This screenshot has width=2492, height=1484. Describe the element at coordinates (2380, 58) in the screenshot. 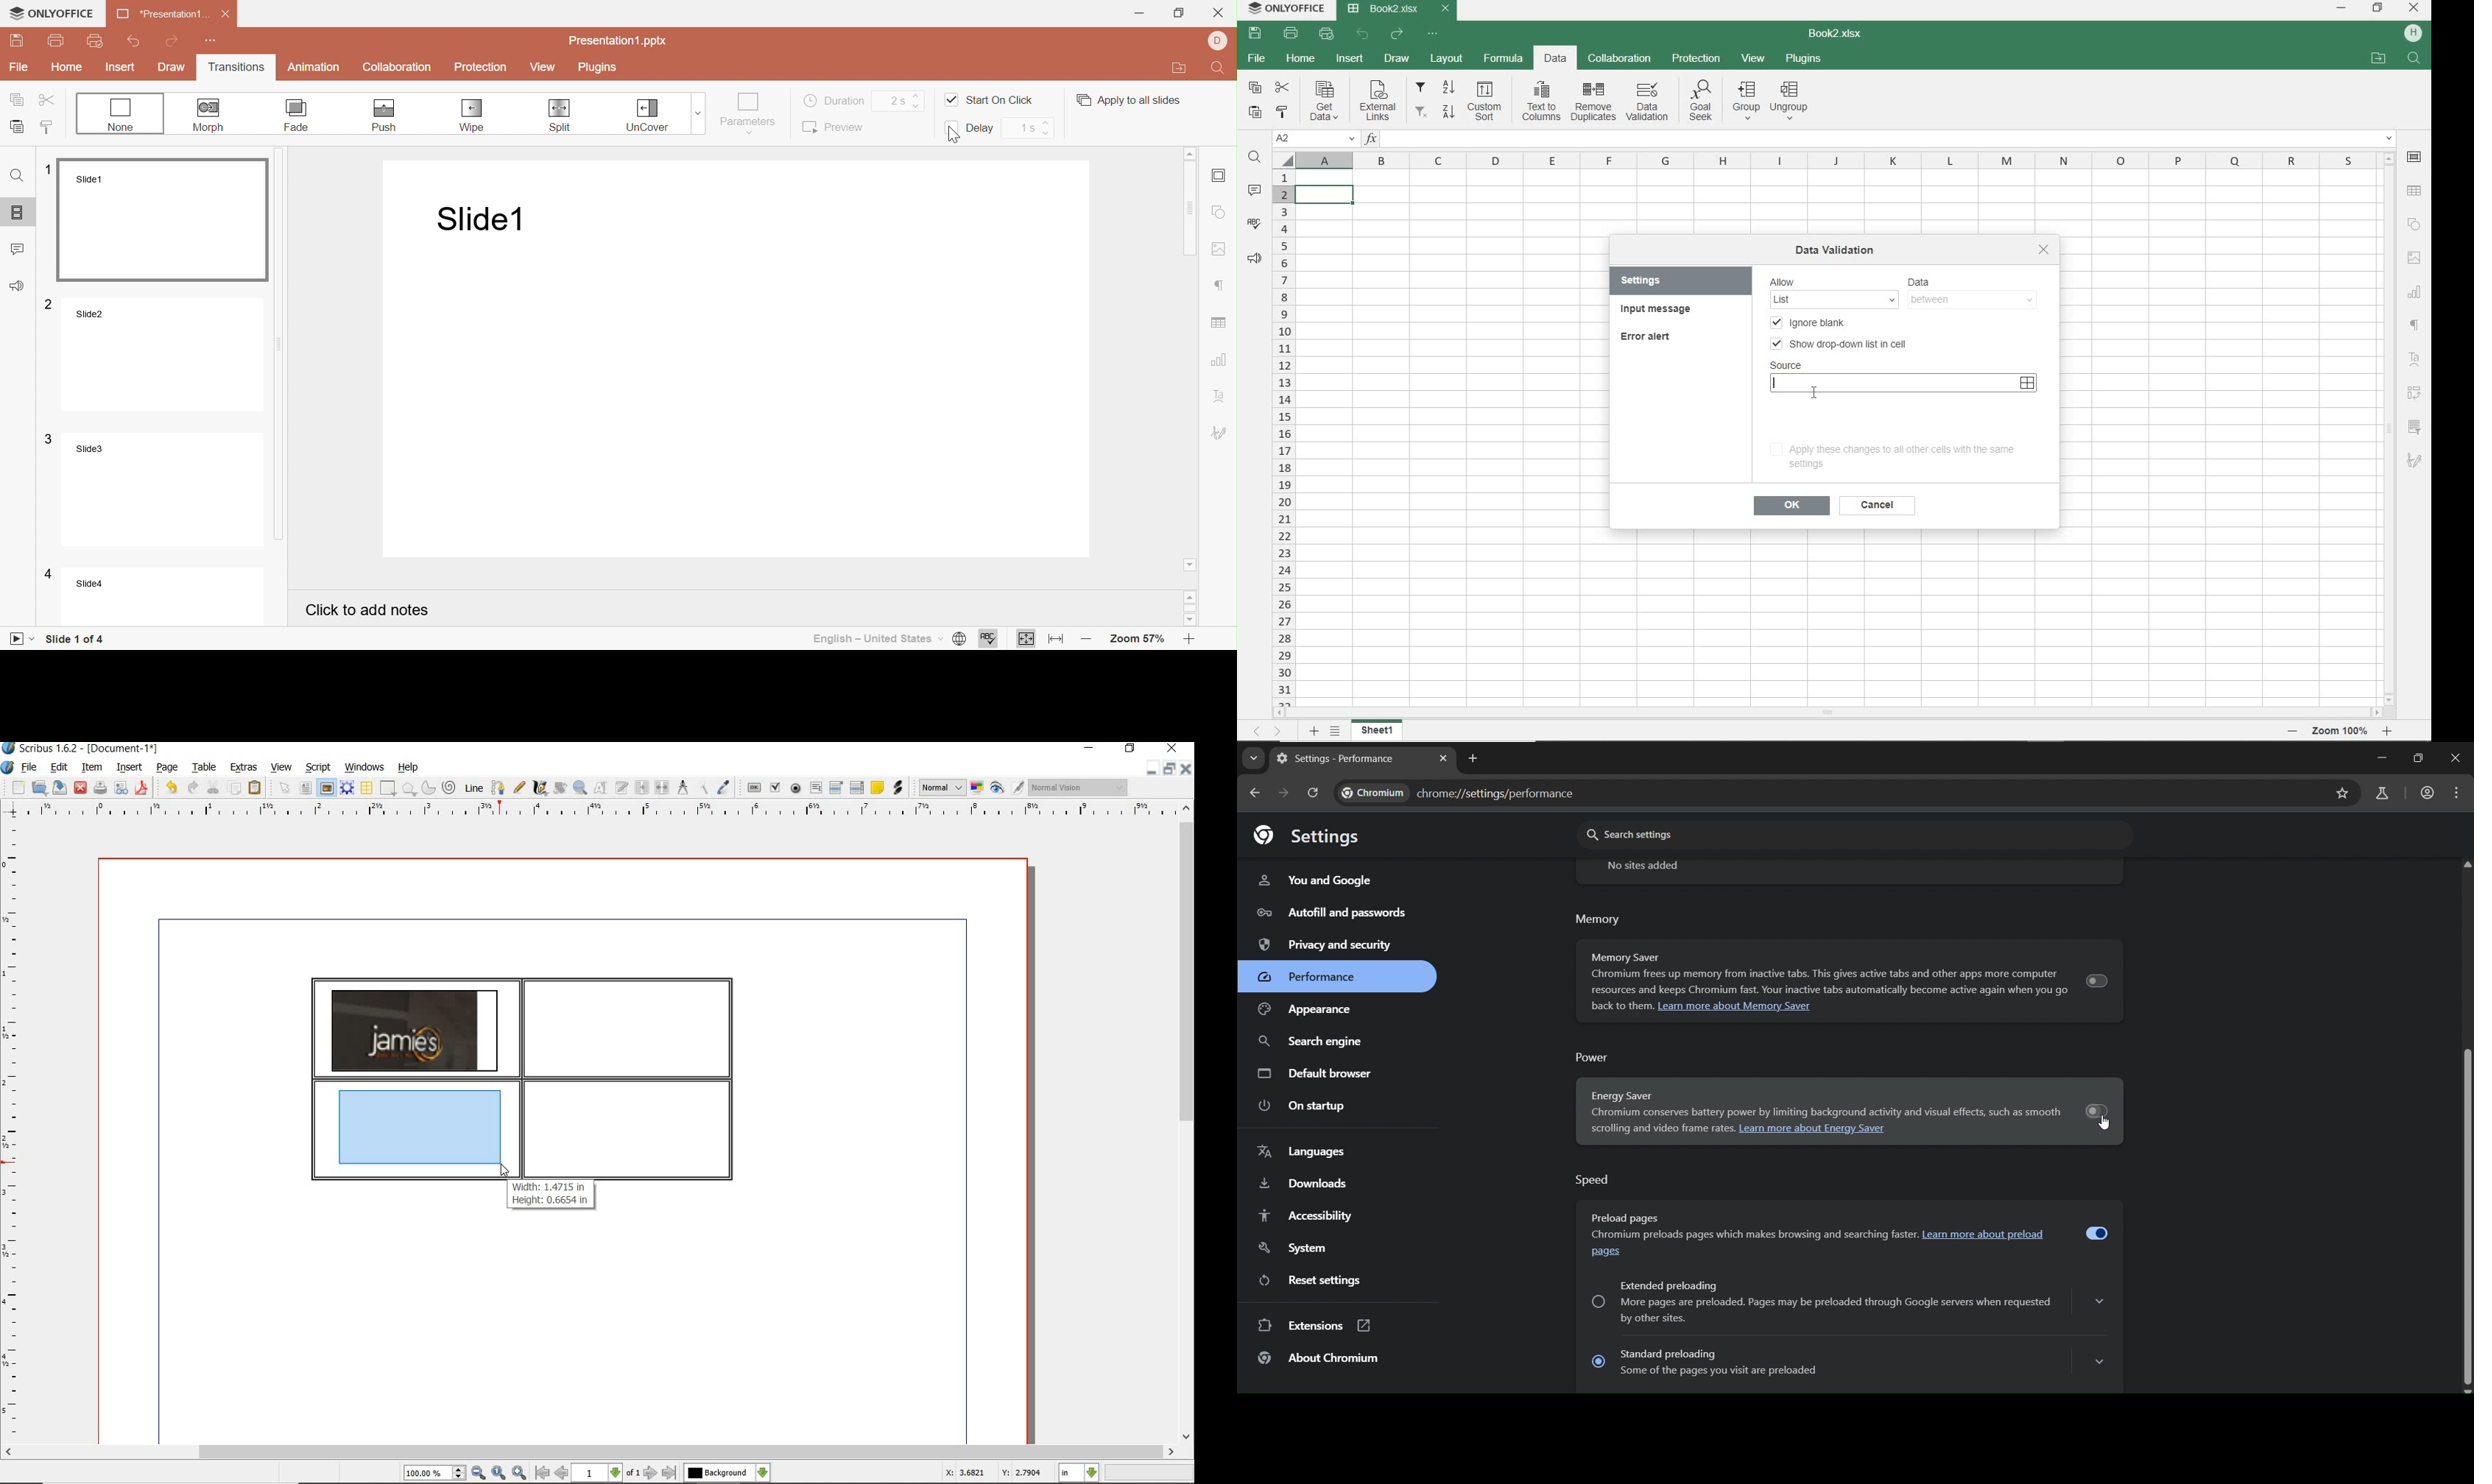

I see `OPEN FILE LOCATION` at that location.